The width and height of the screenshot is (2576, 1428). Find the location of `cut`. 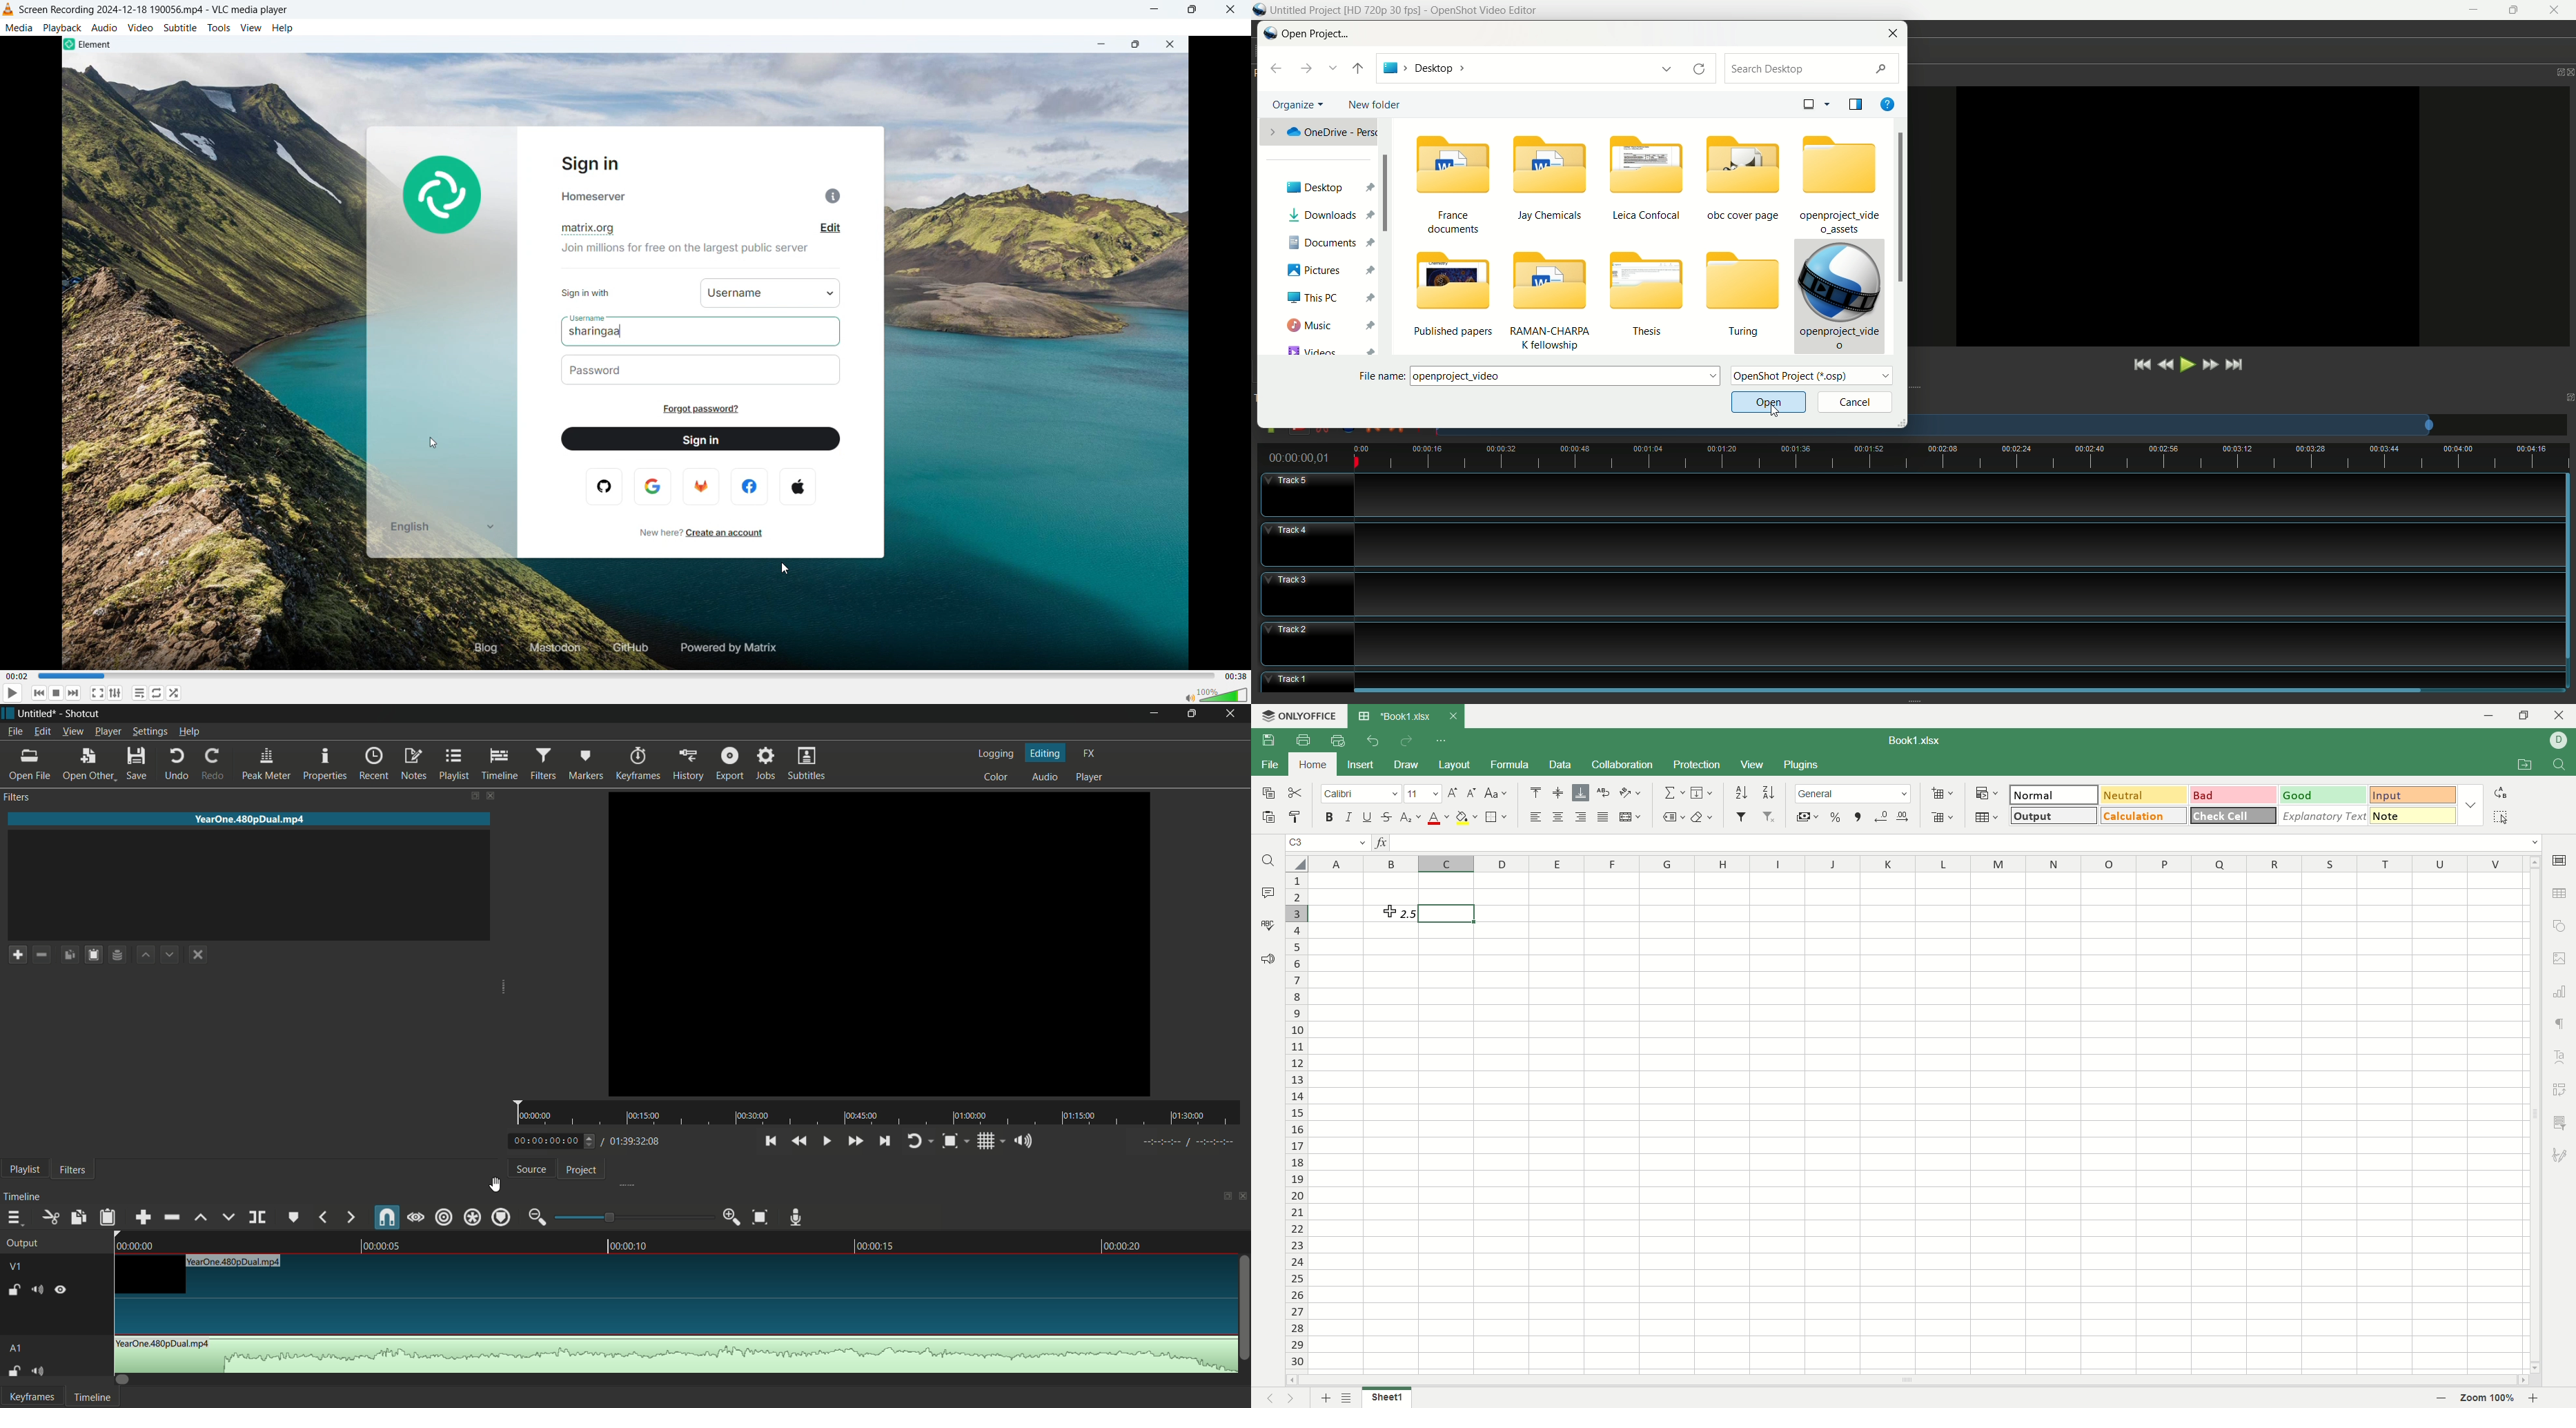

cut is located at coordinates (1295, 793).